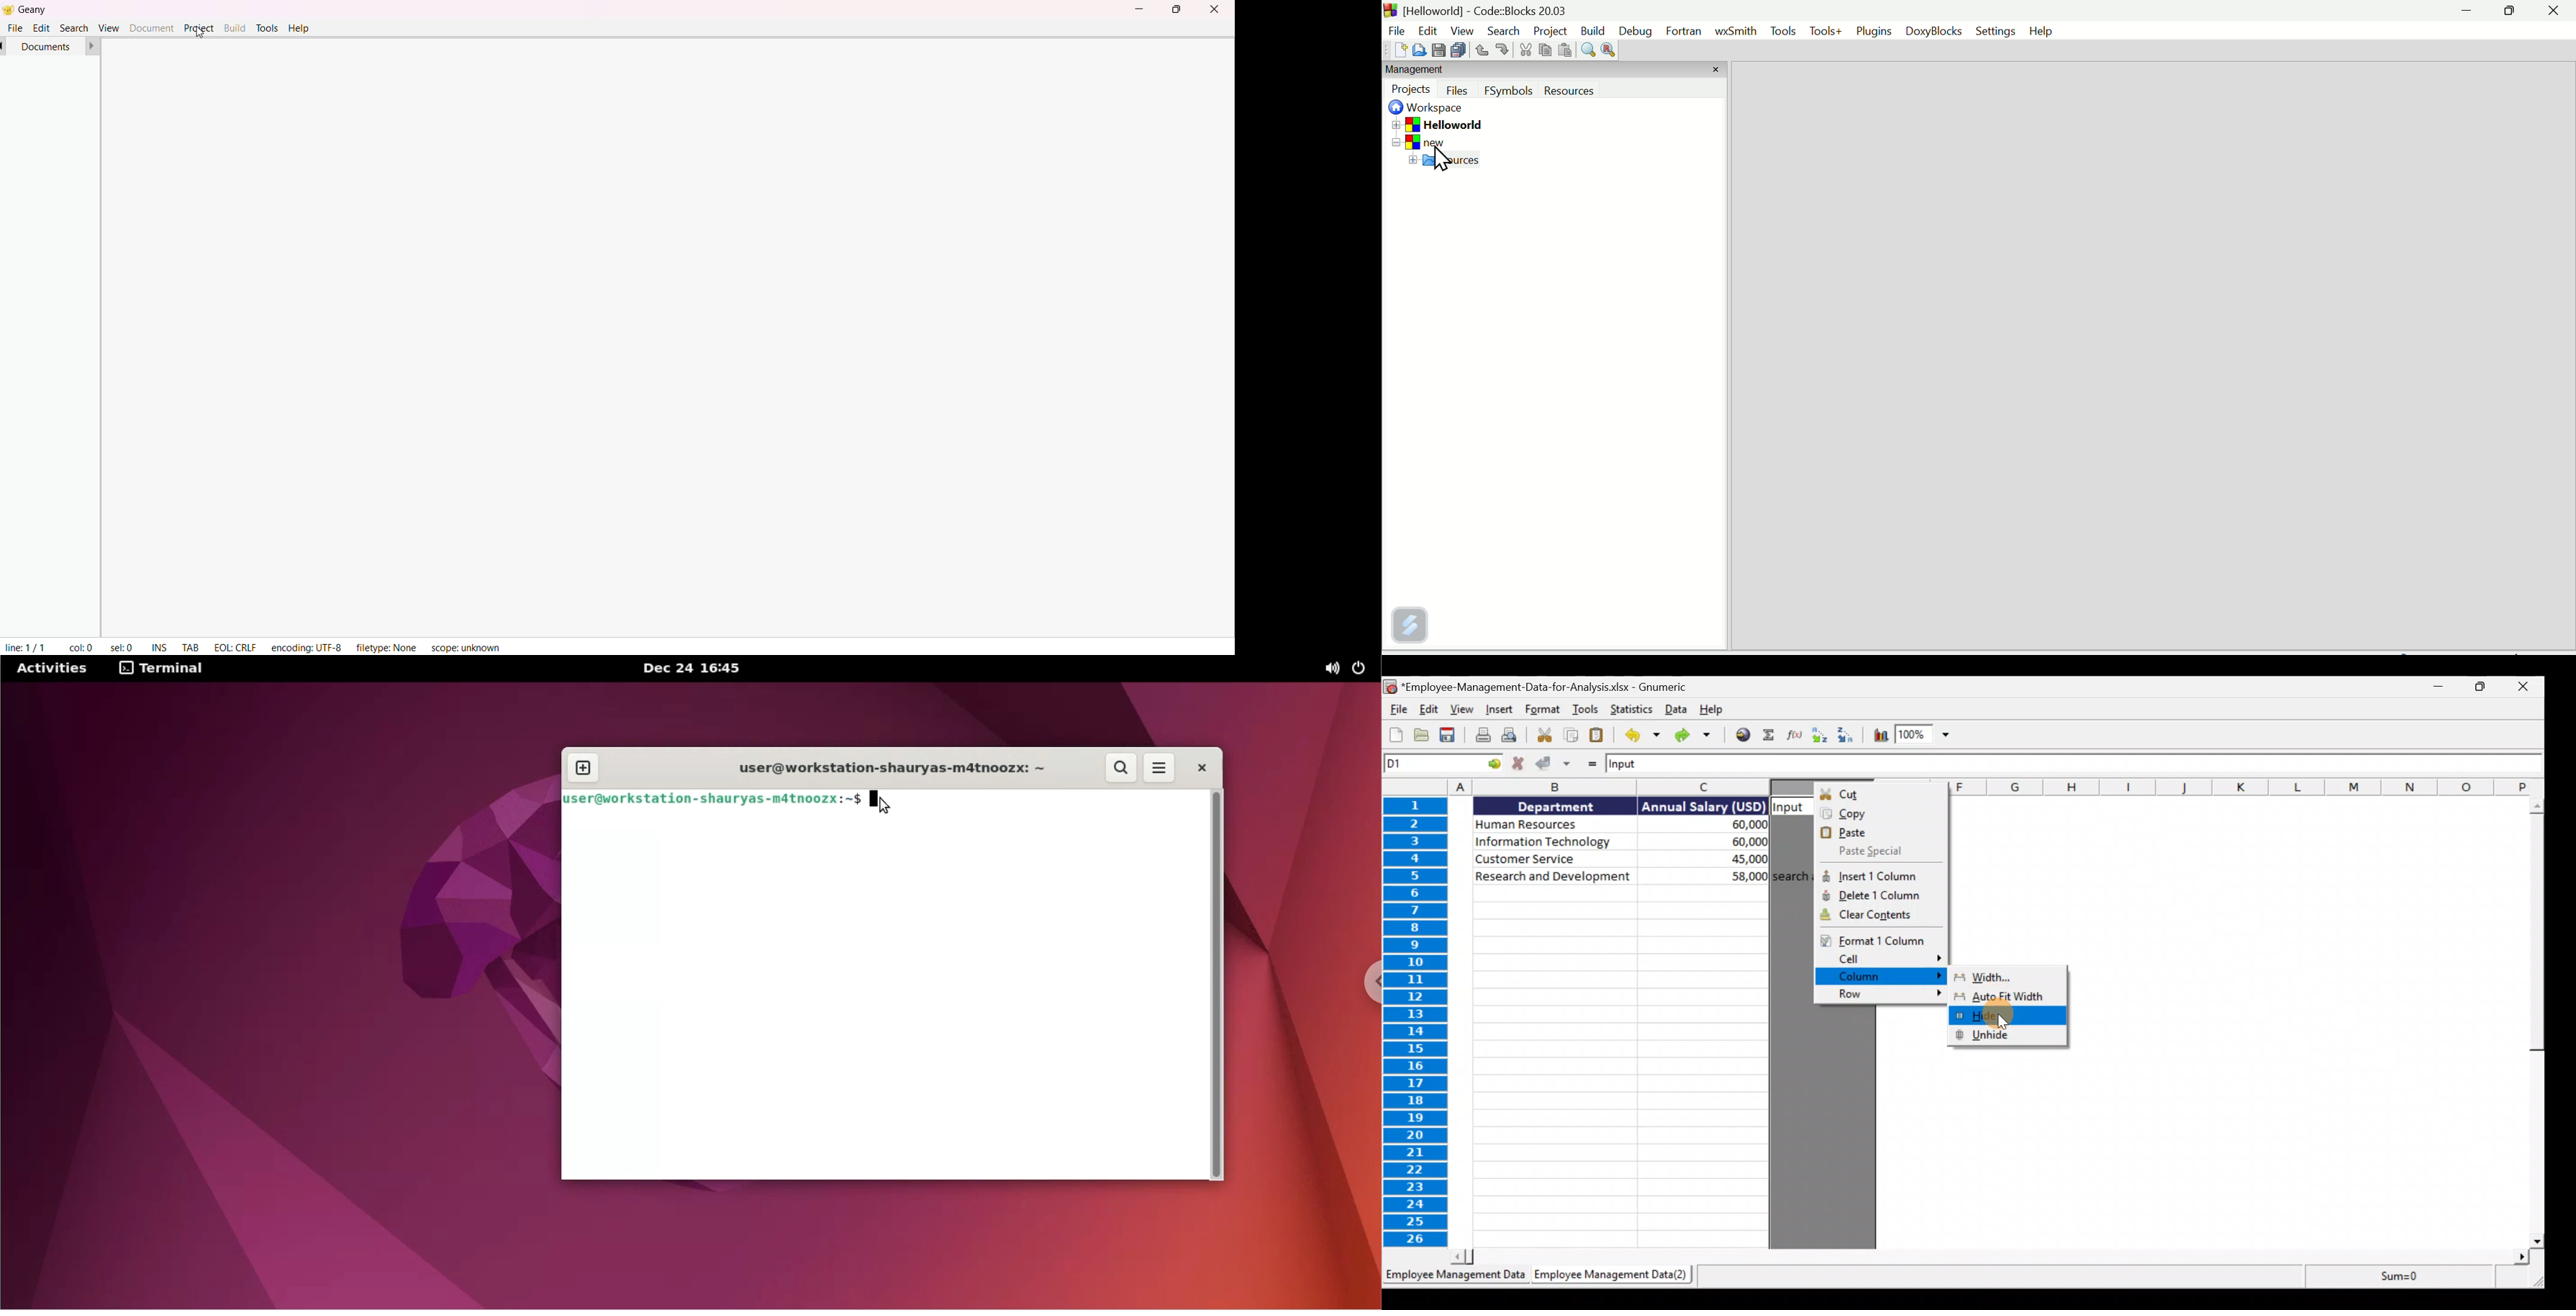 Image resolution: width=2576 pixels, height=1316 pixels. I want to click on File, so click(1395, 29).